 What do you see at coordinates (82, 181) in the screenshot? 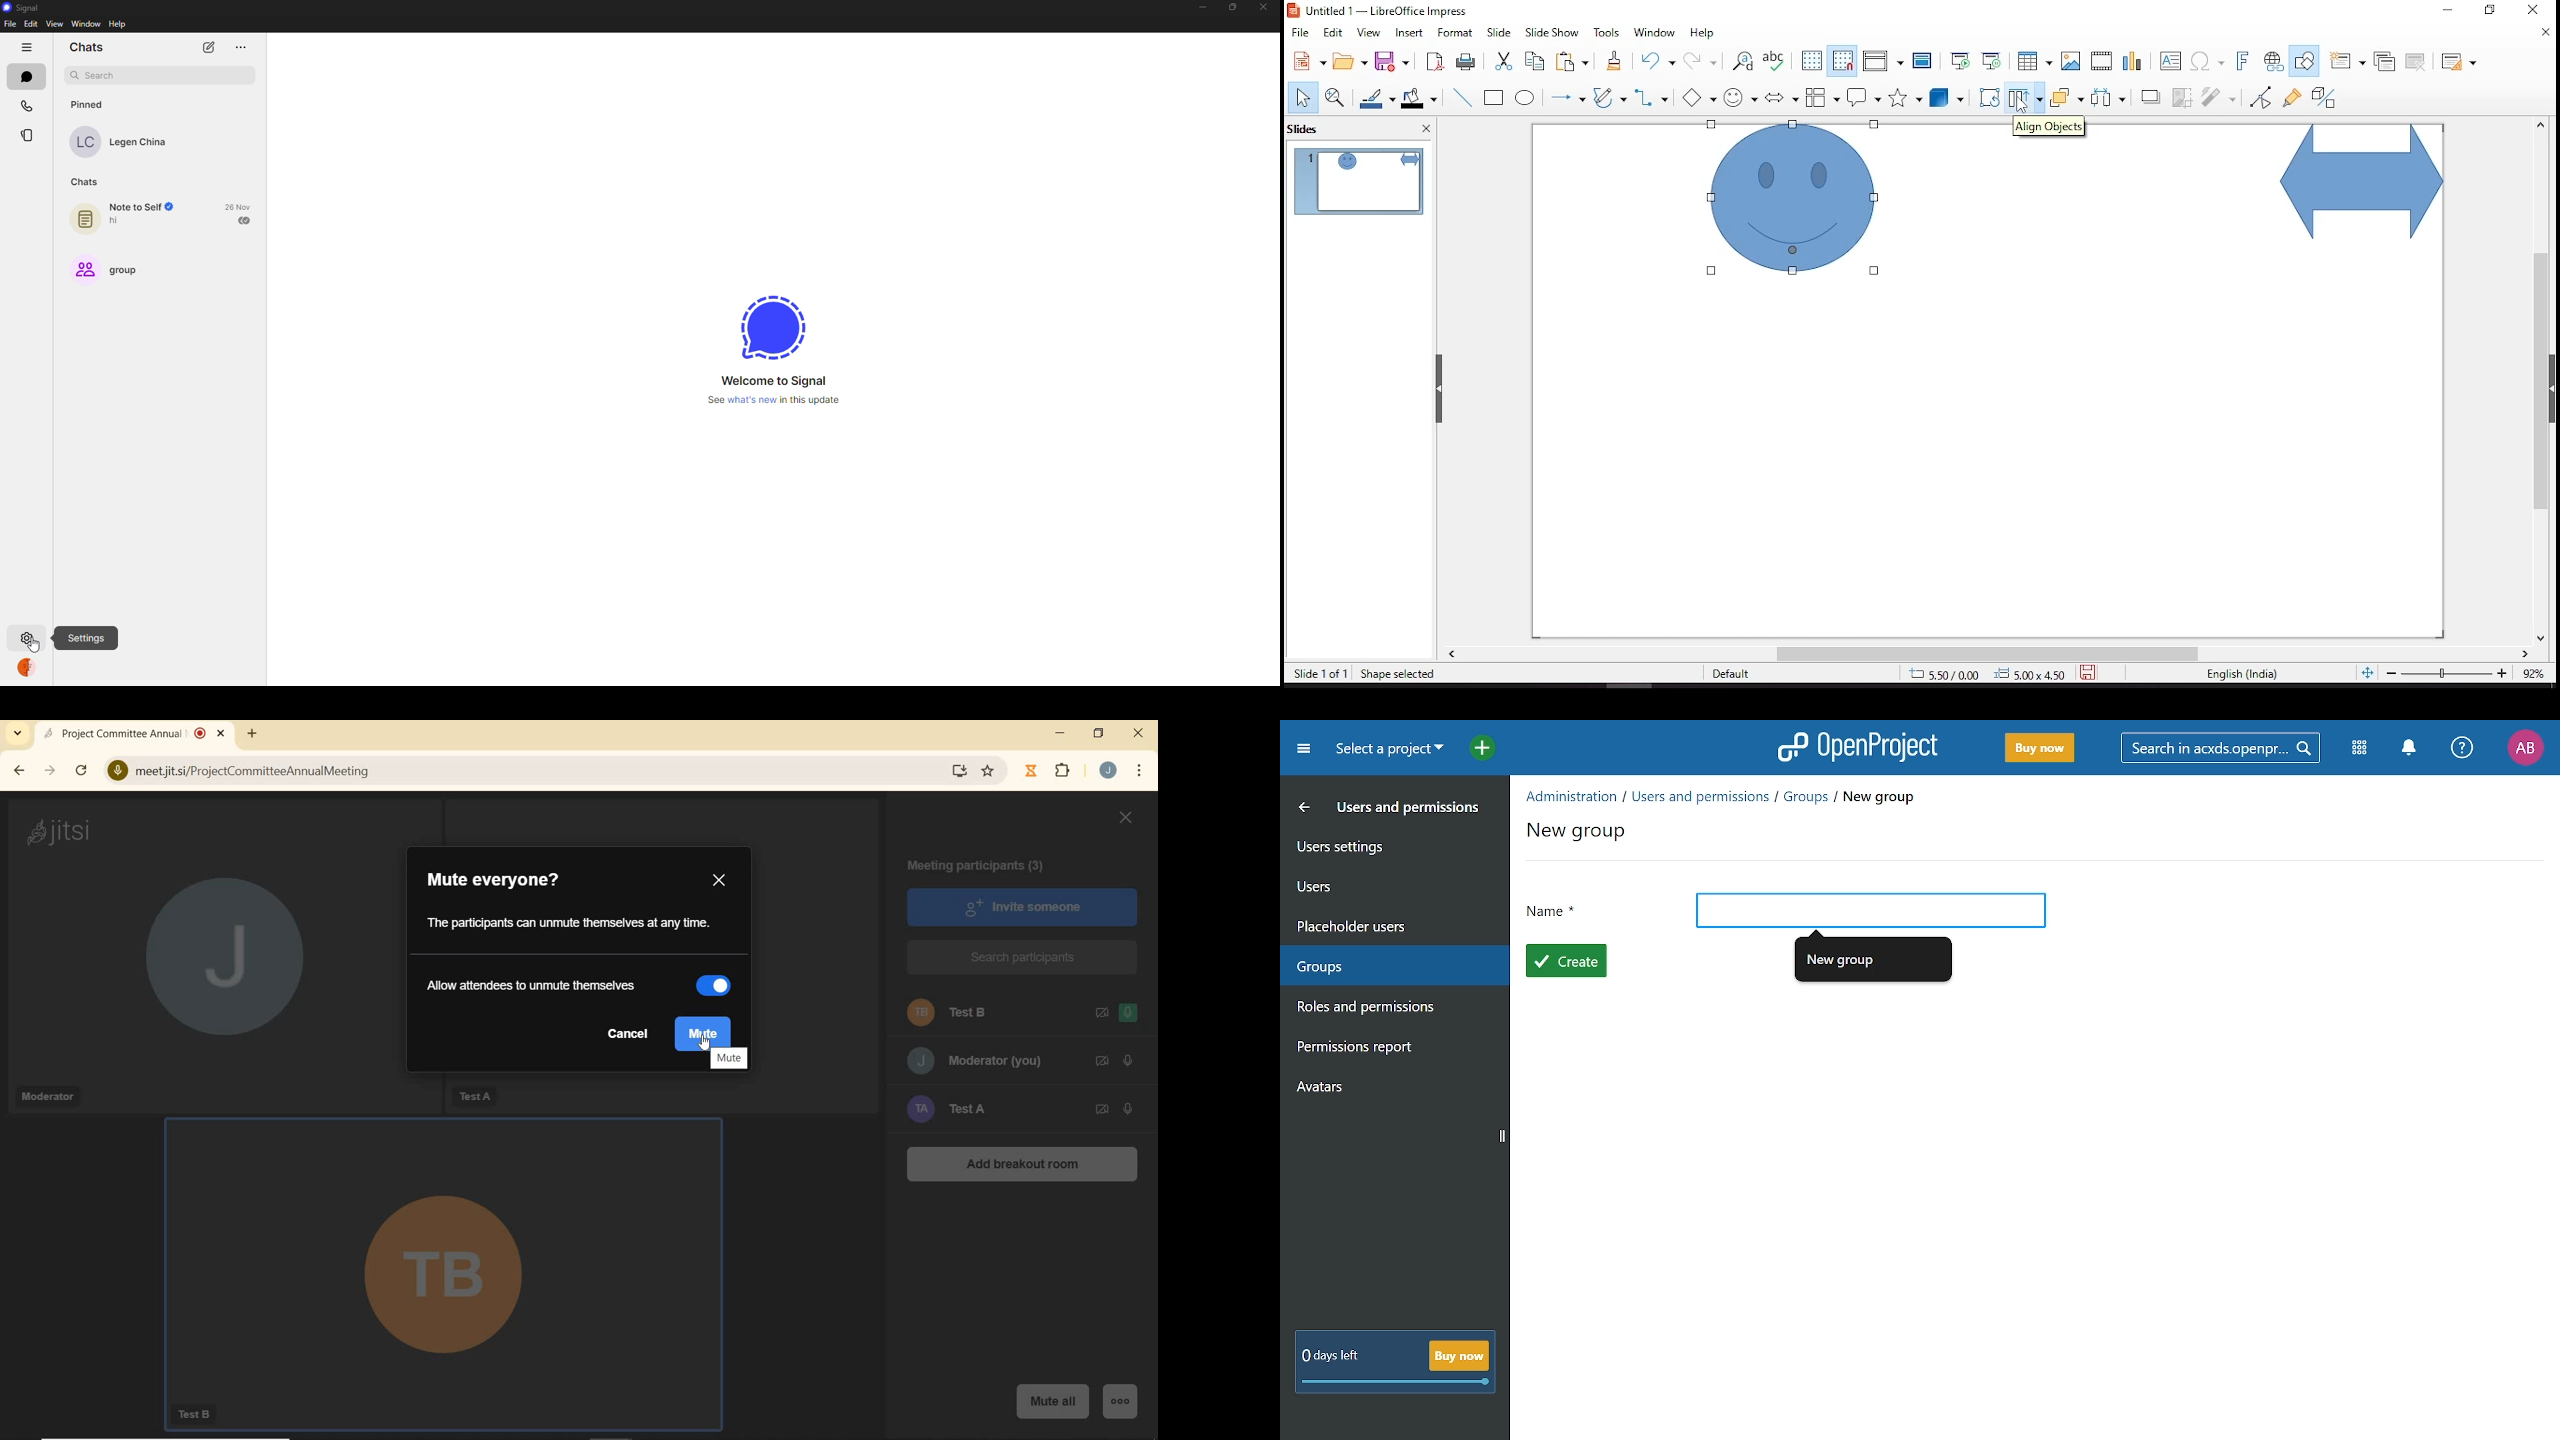
I see `chats` at bounding box center [82, 181].